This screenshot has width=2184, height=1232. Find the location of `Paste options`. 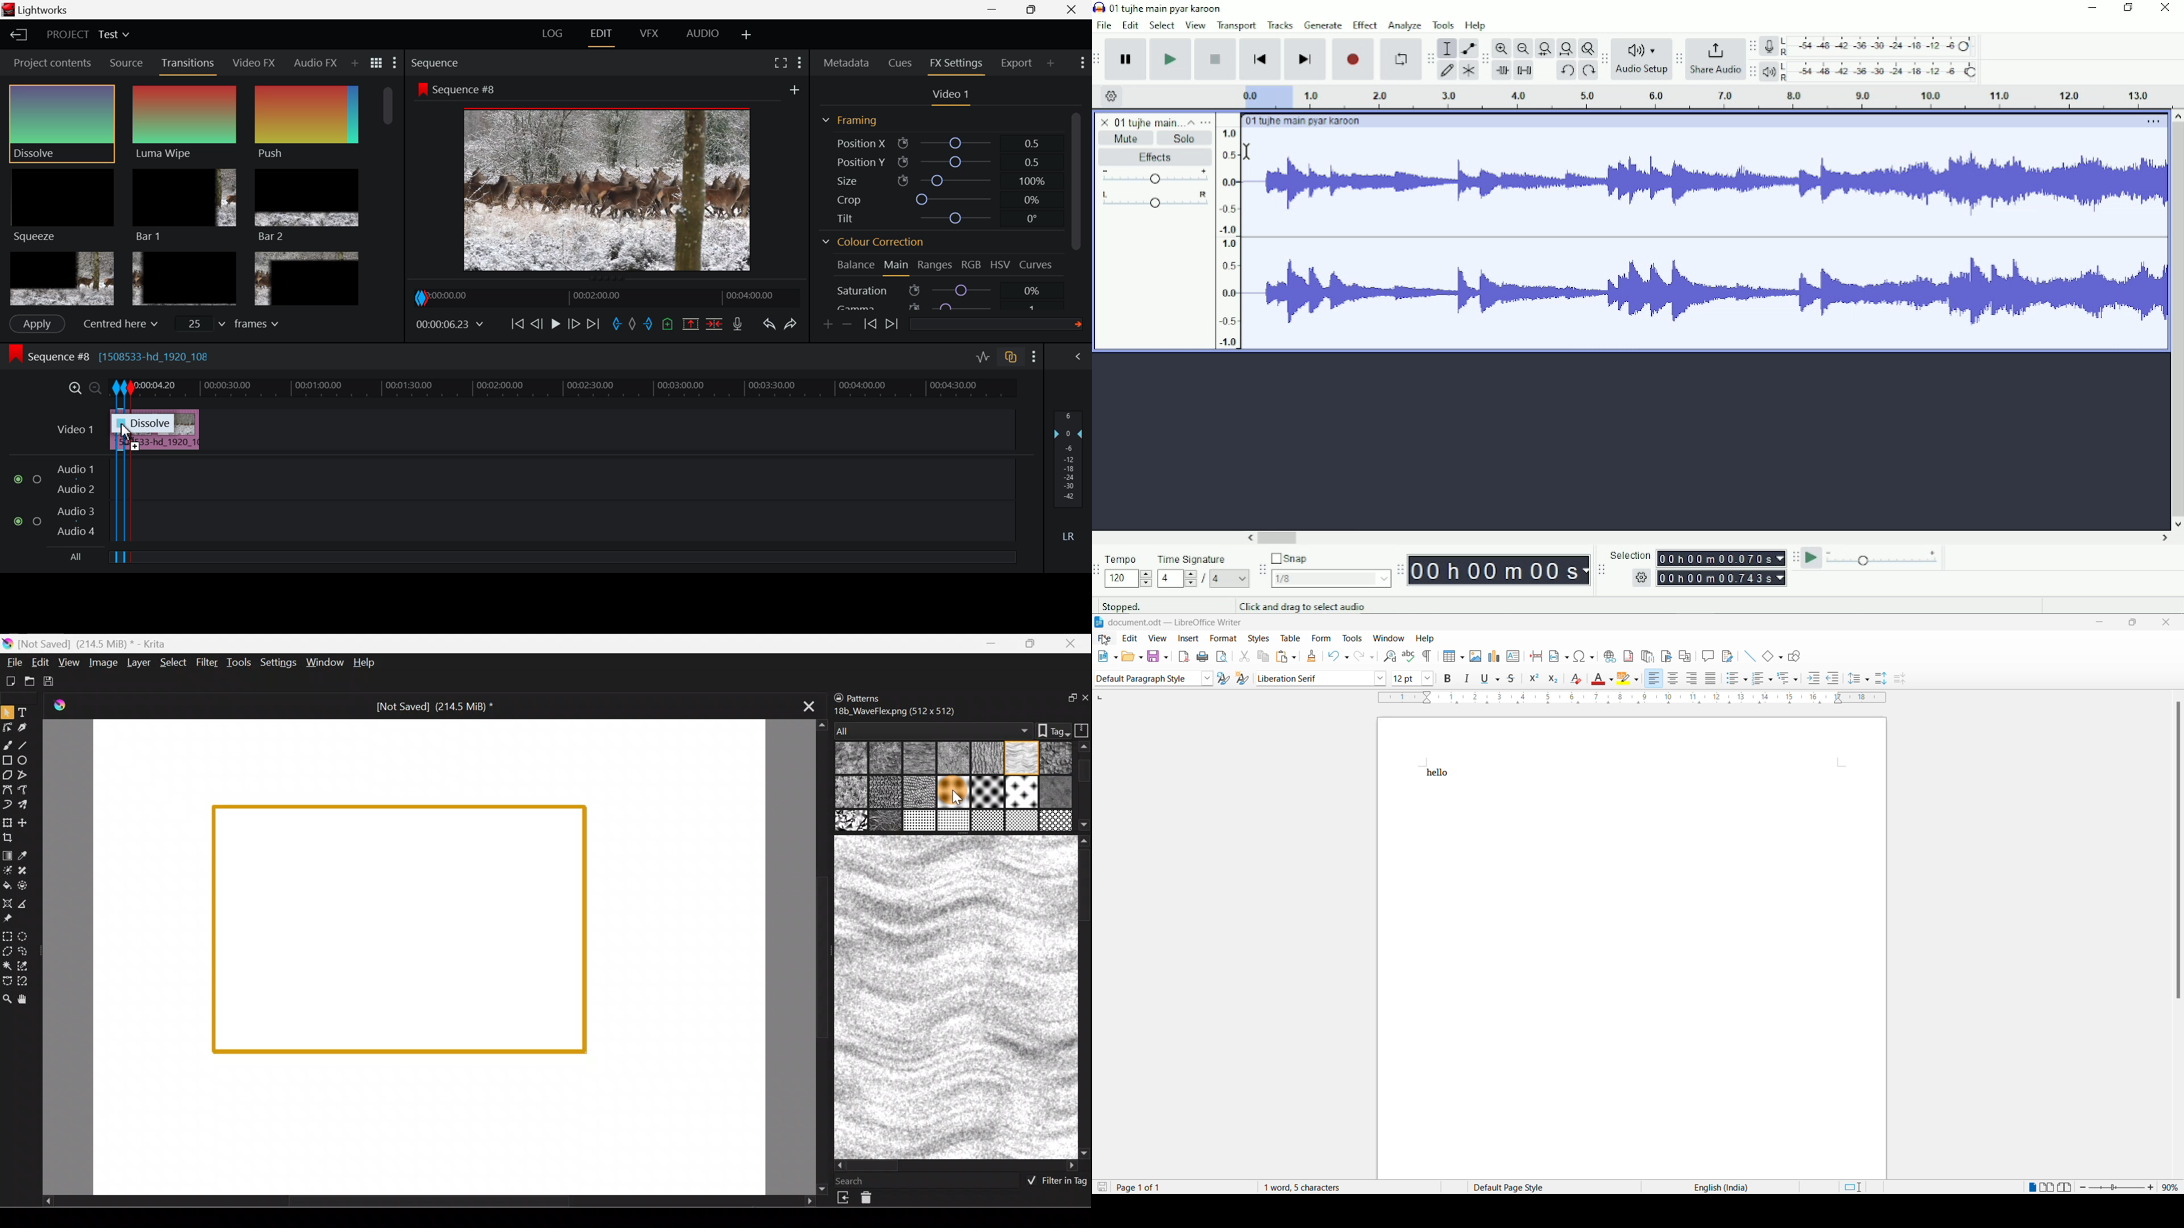

Paste options is located at coordinates (1286, 657).